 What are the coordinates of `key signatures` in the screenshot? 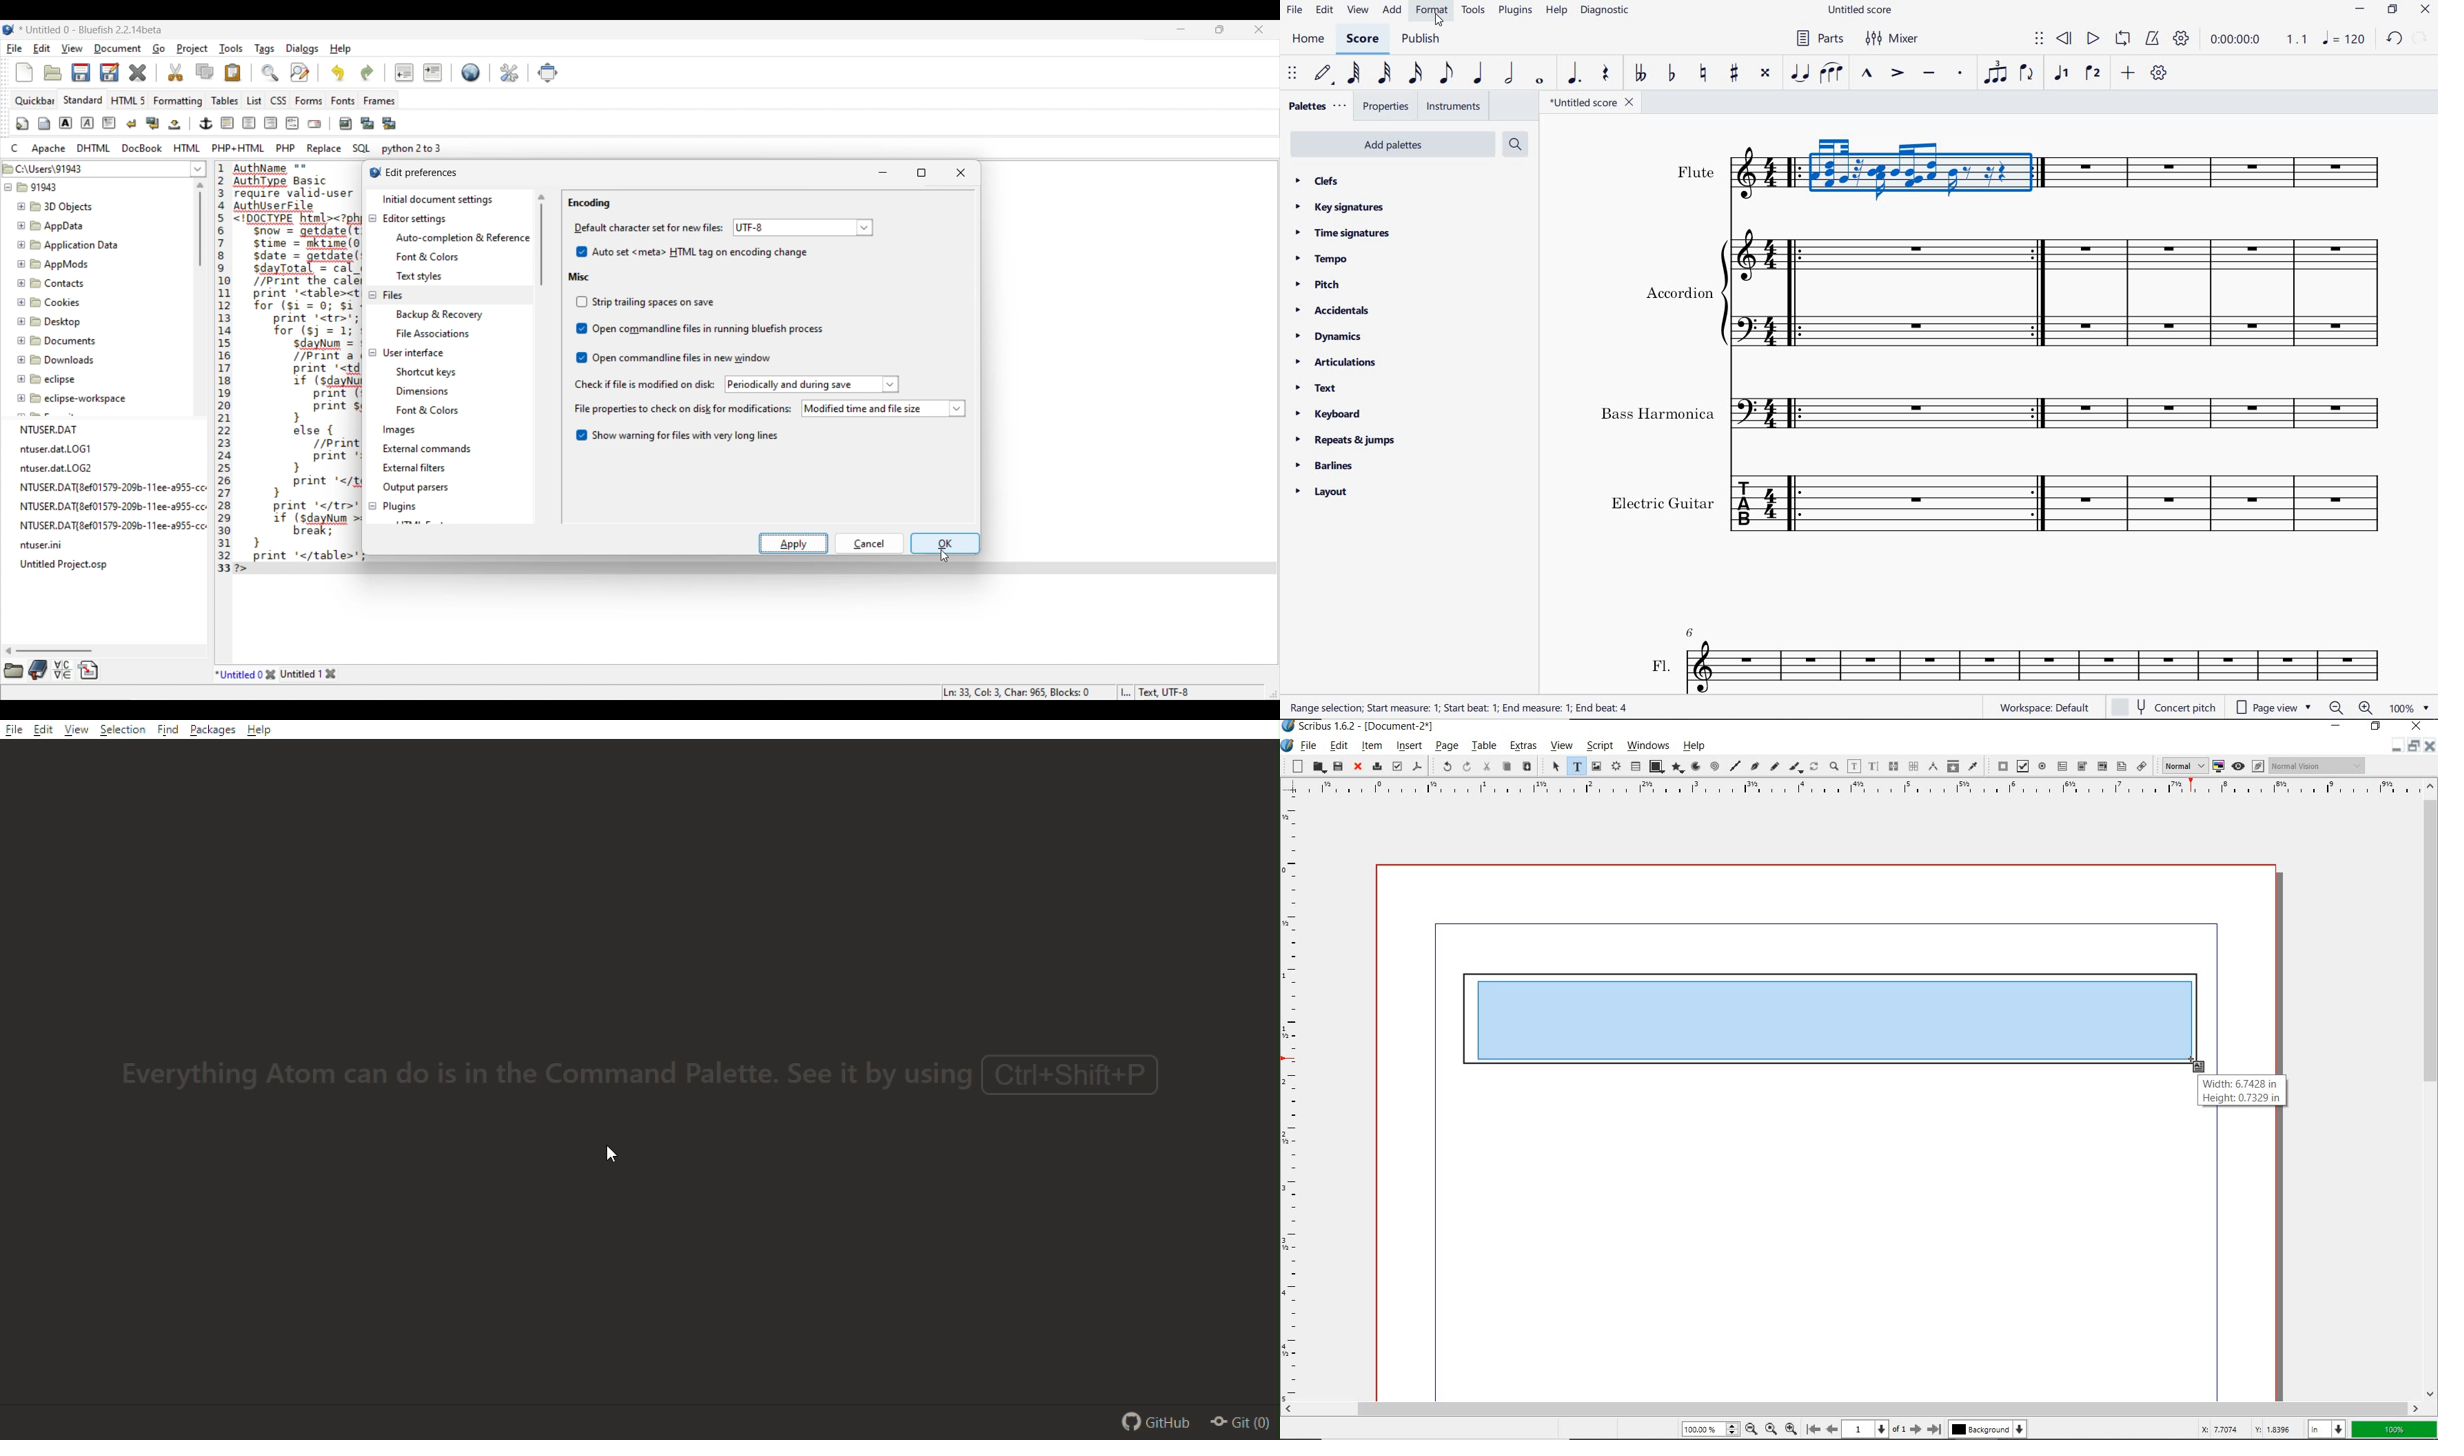 It's located at (1339, 208).